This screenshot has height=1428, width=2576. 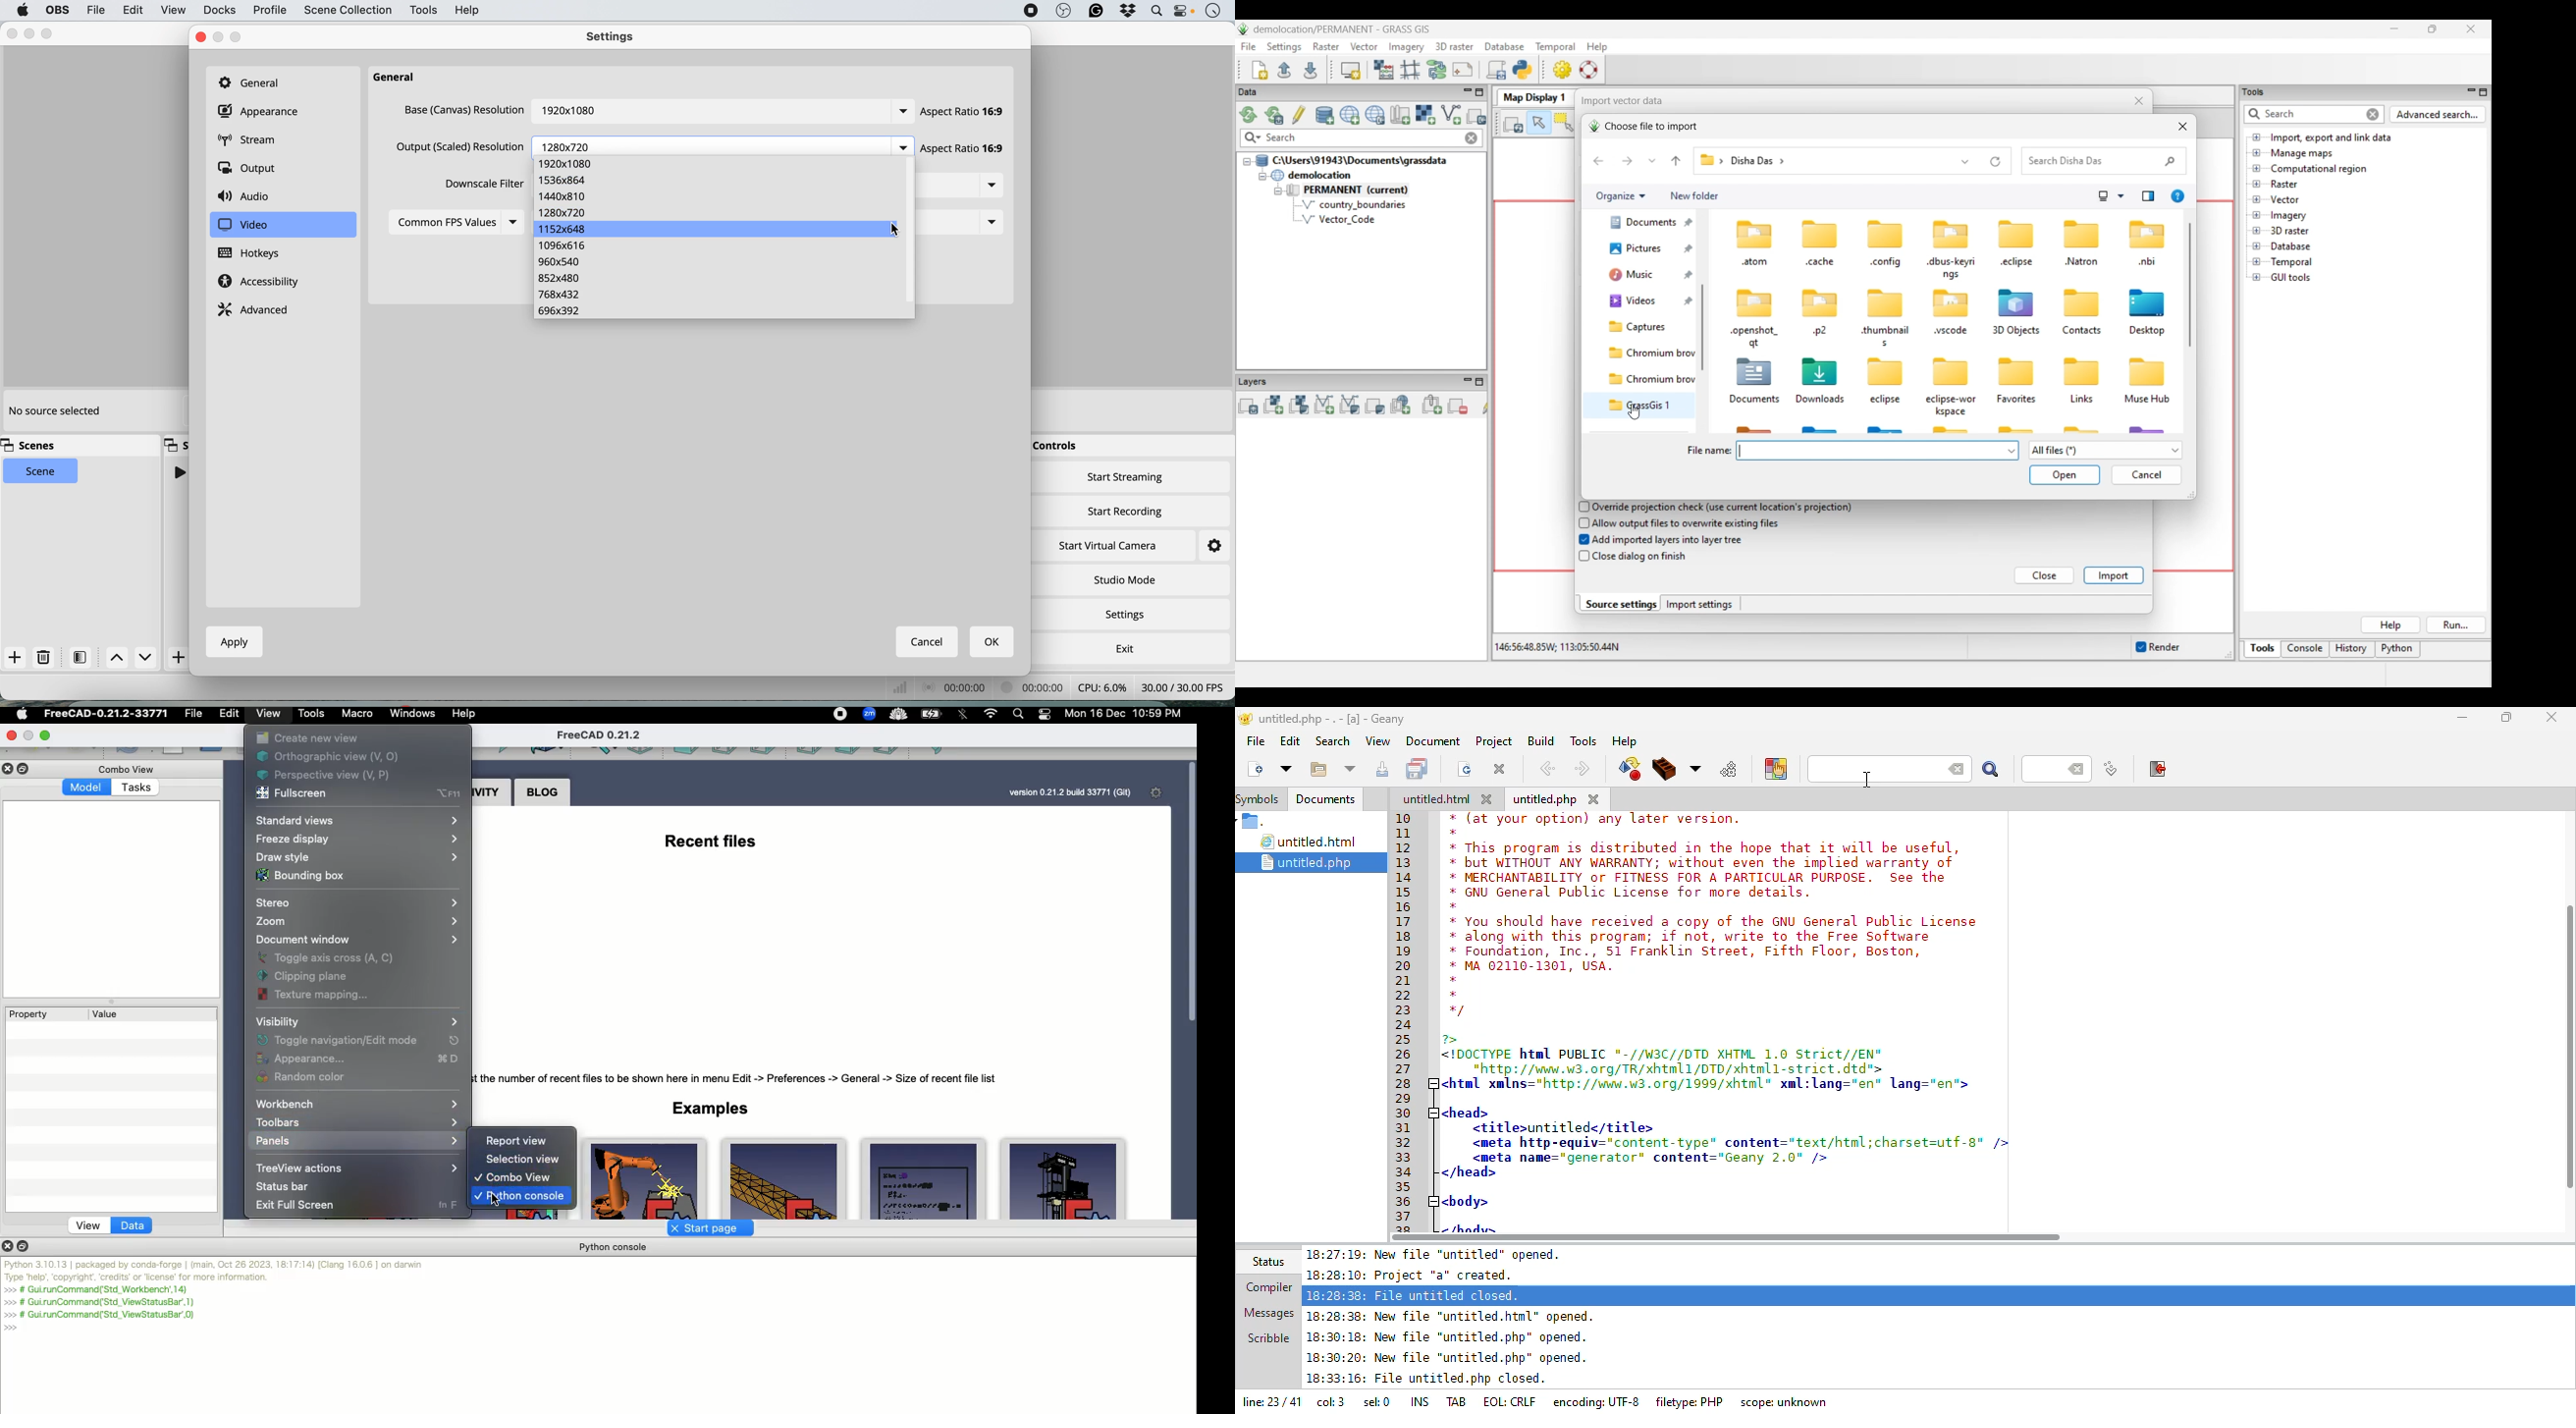 What do you see at coordinates (1123, 646) in the screenshot?
I see `exit` at bounding box center [1123, 646].